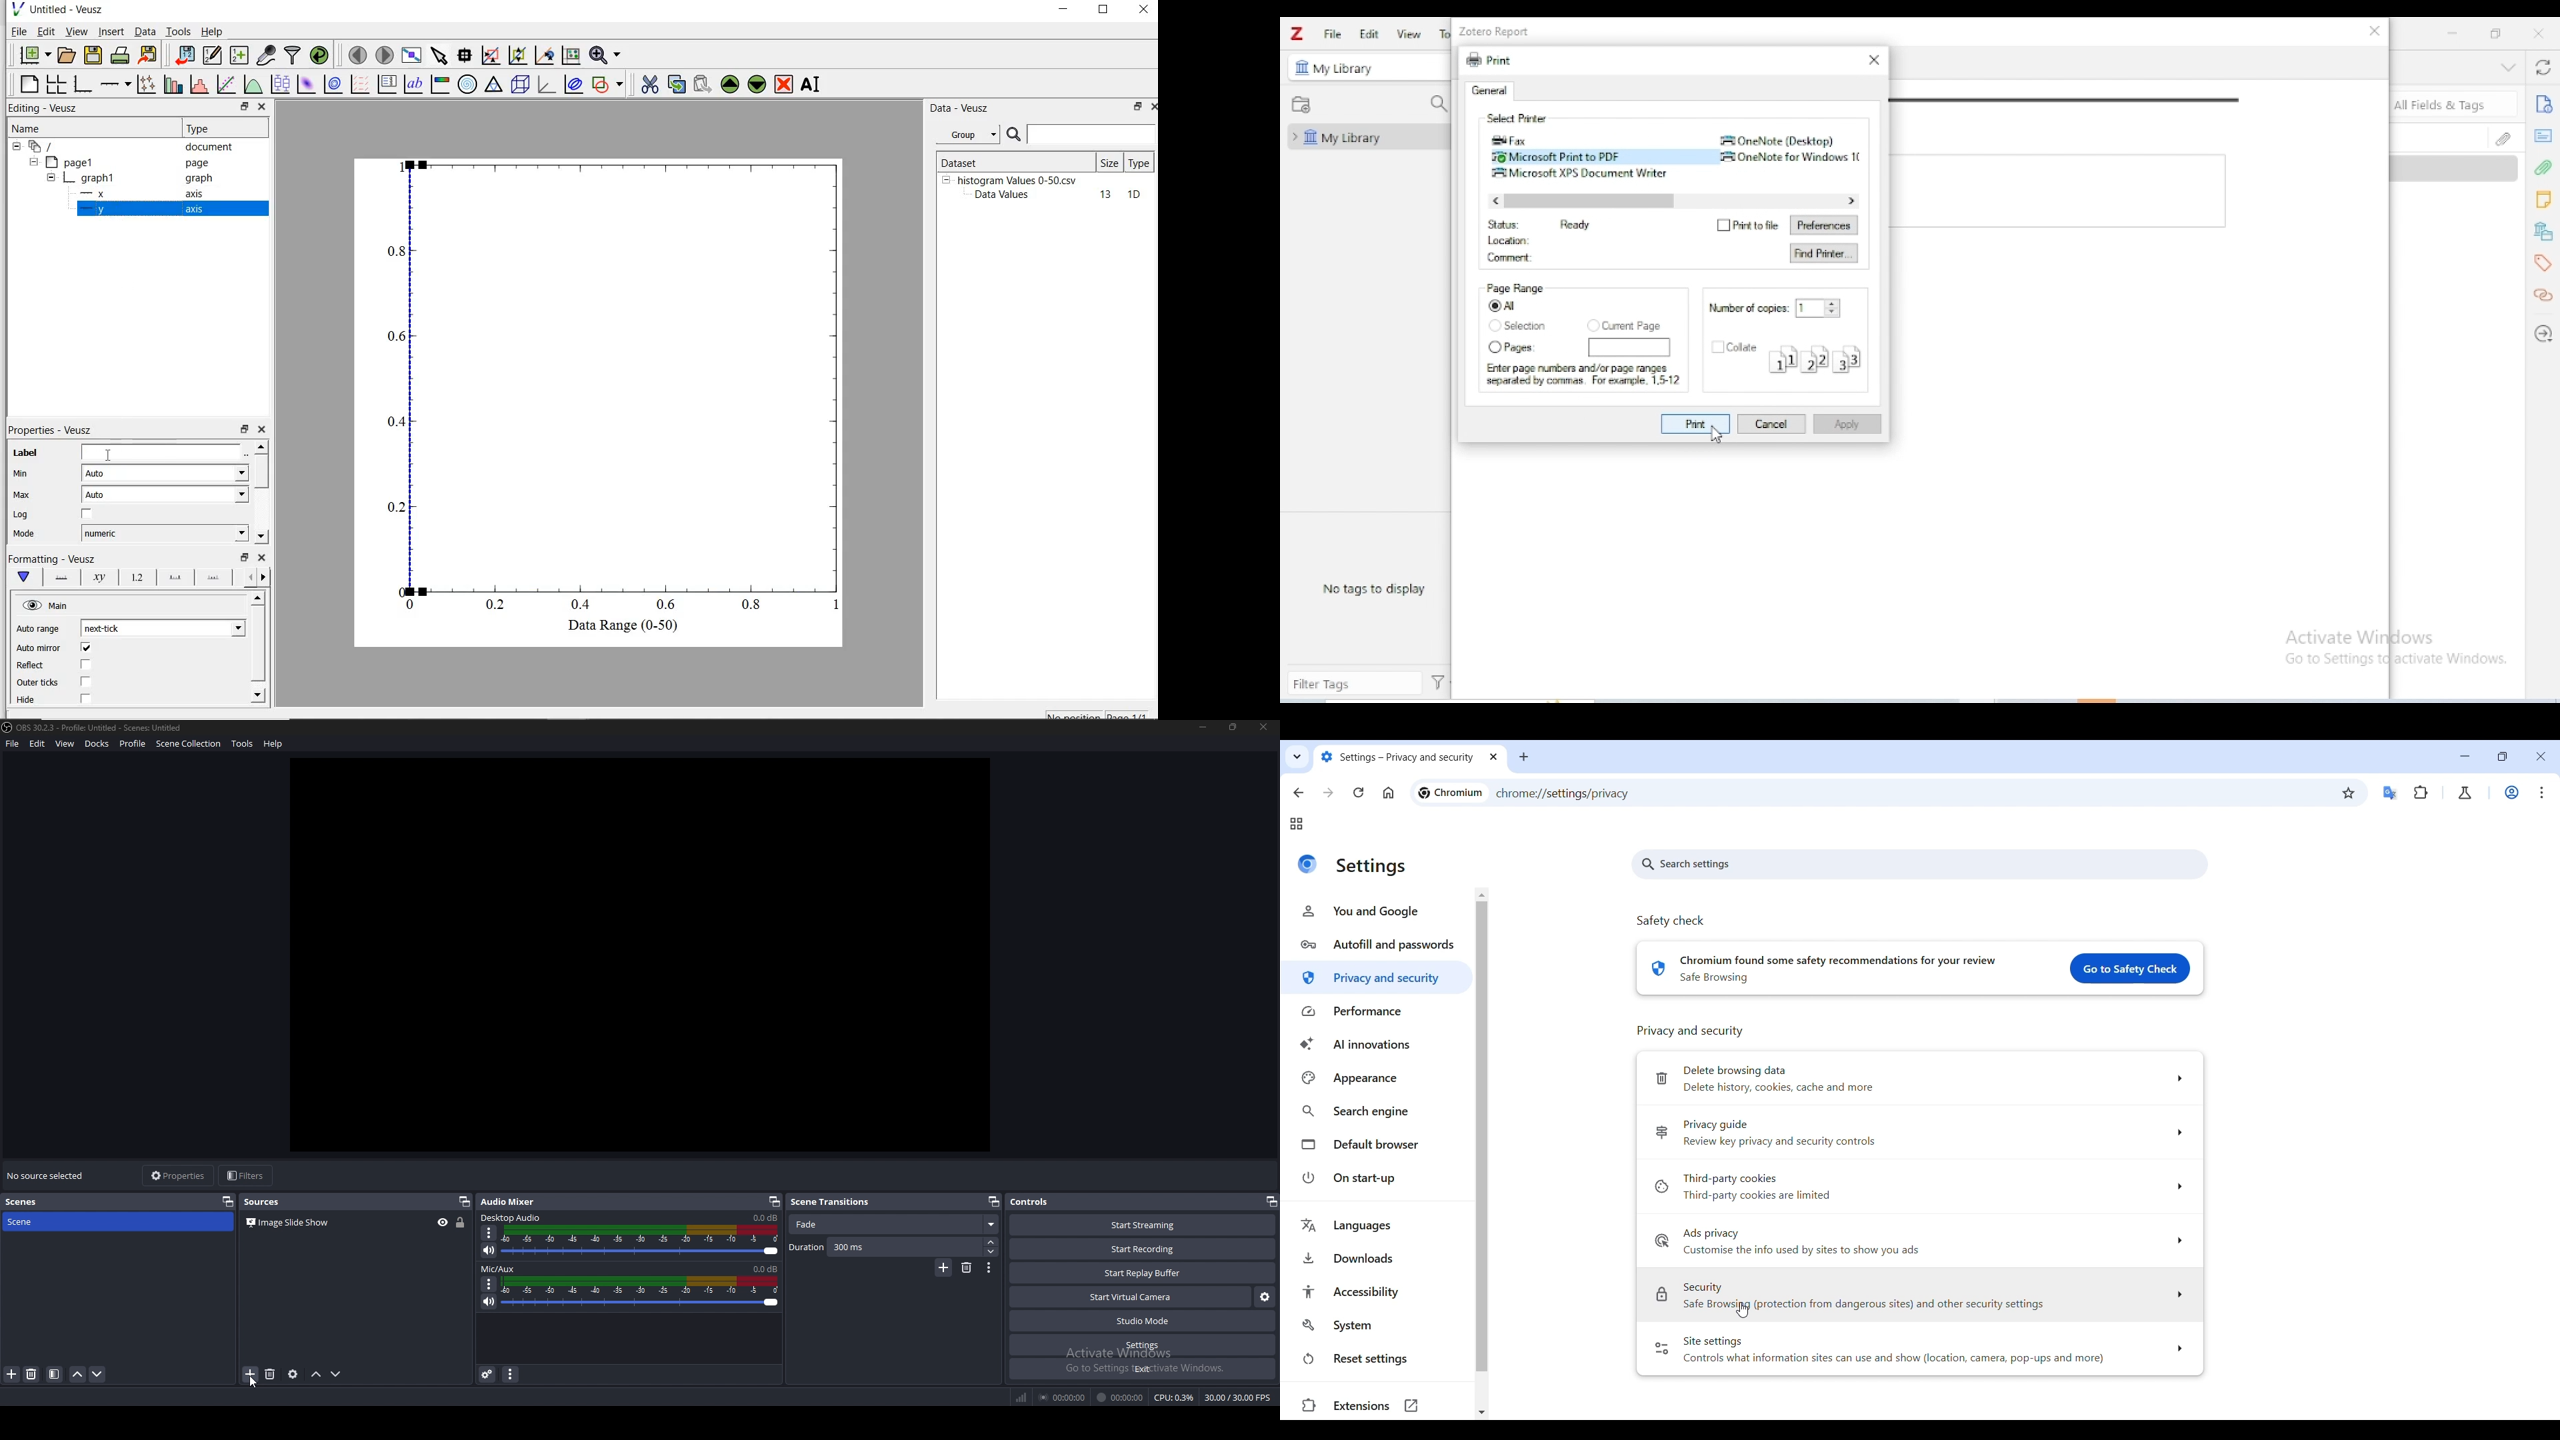  What do you see at coordinates (2421, 793) in the screenshot?
I see `Extensions` at bounding box center [2421, 793].